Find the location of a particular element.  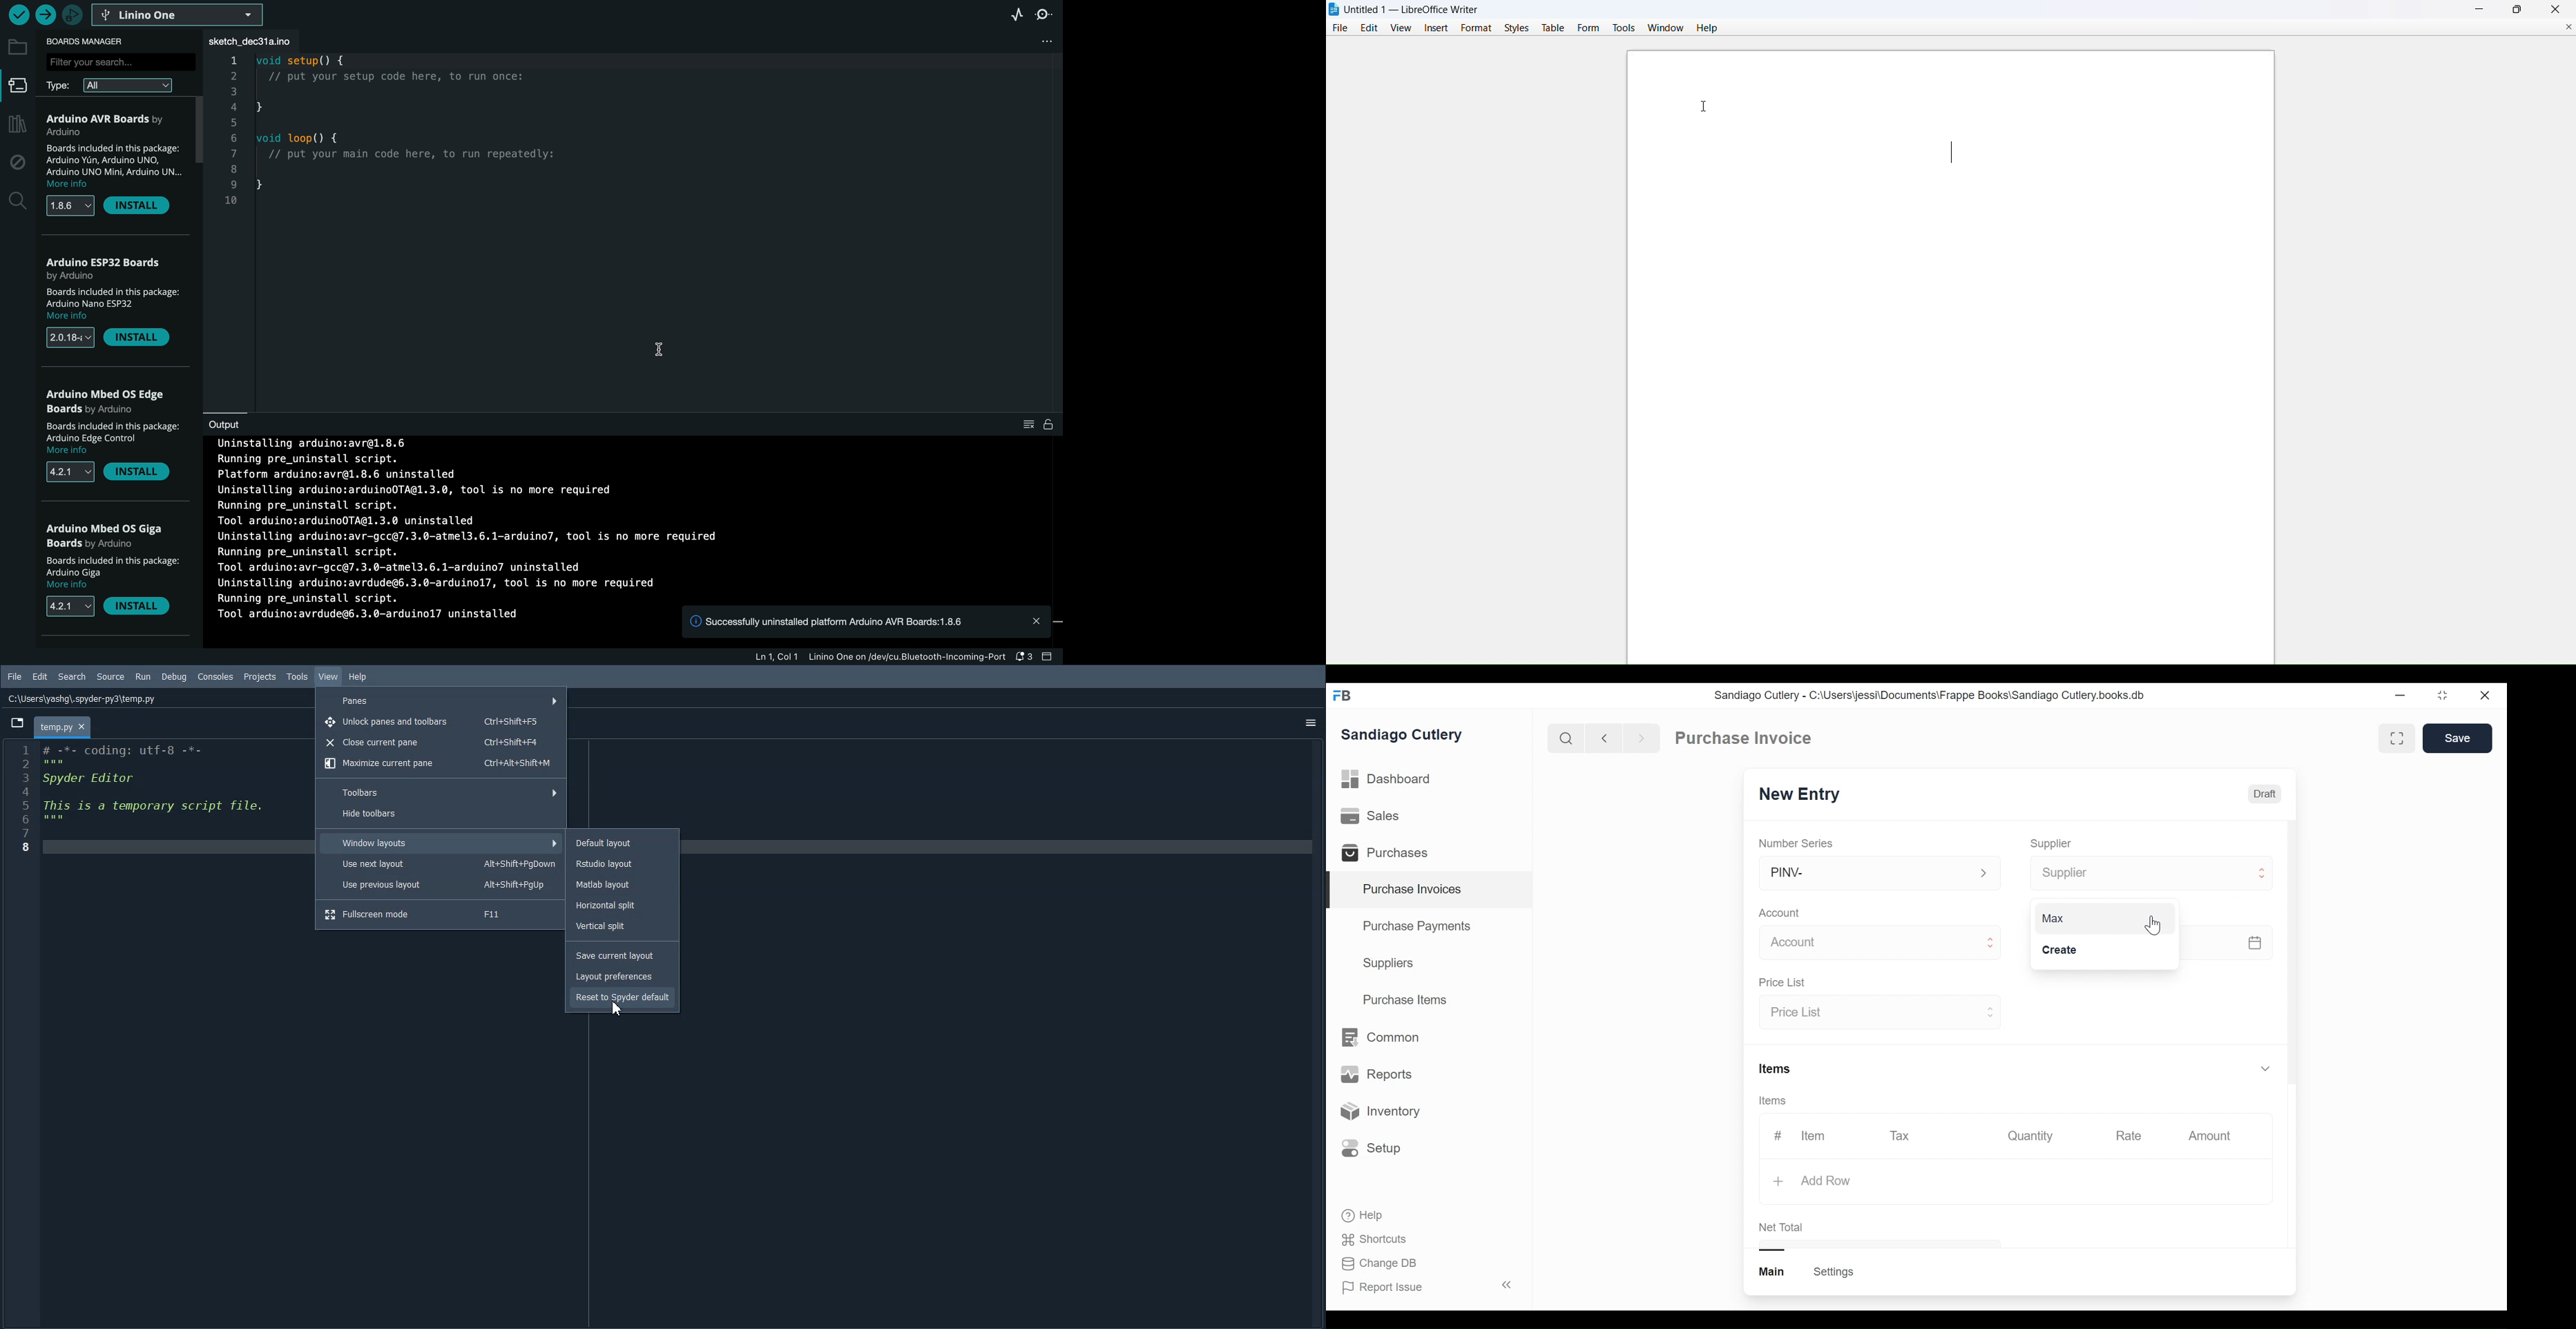

view is located at coordinates (1403, 27).